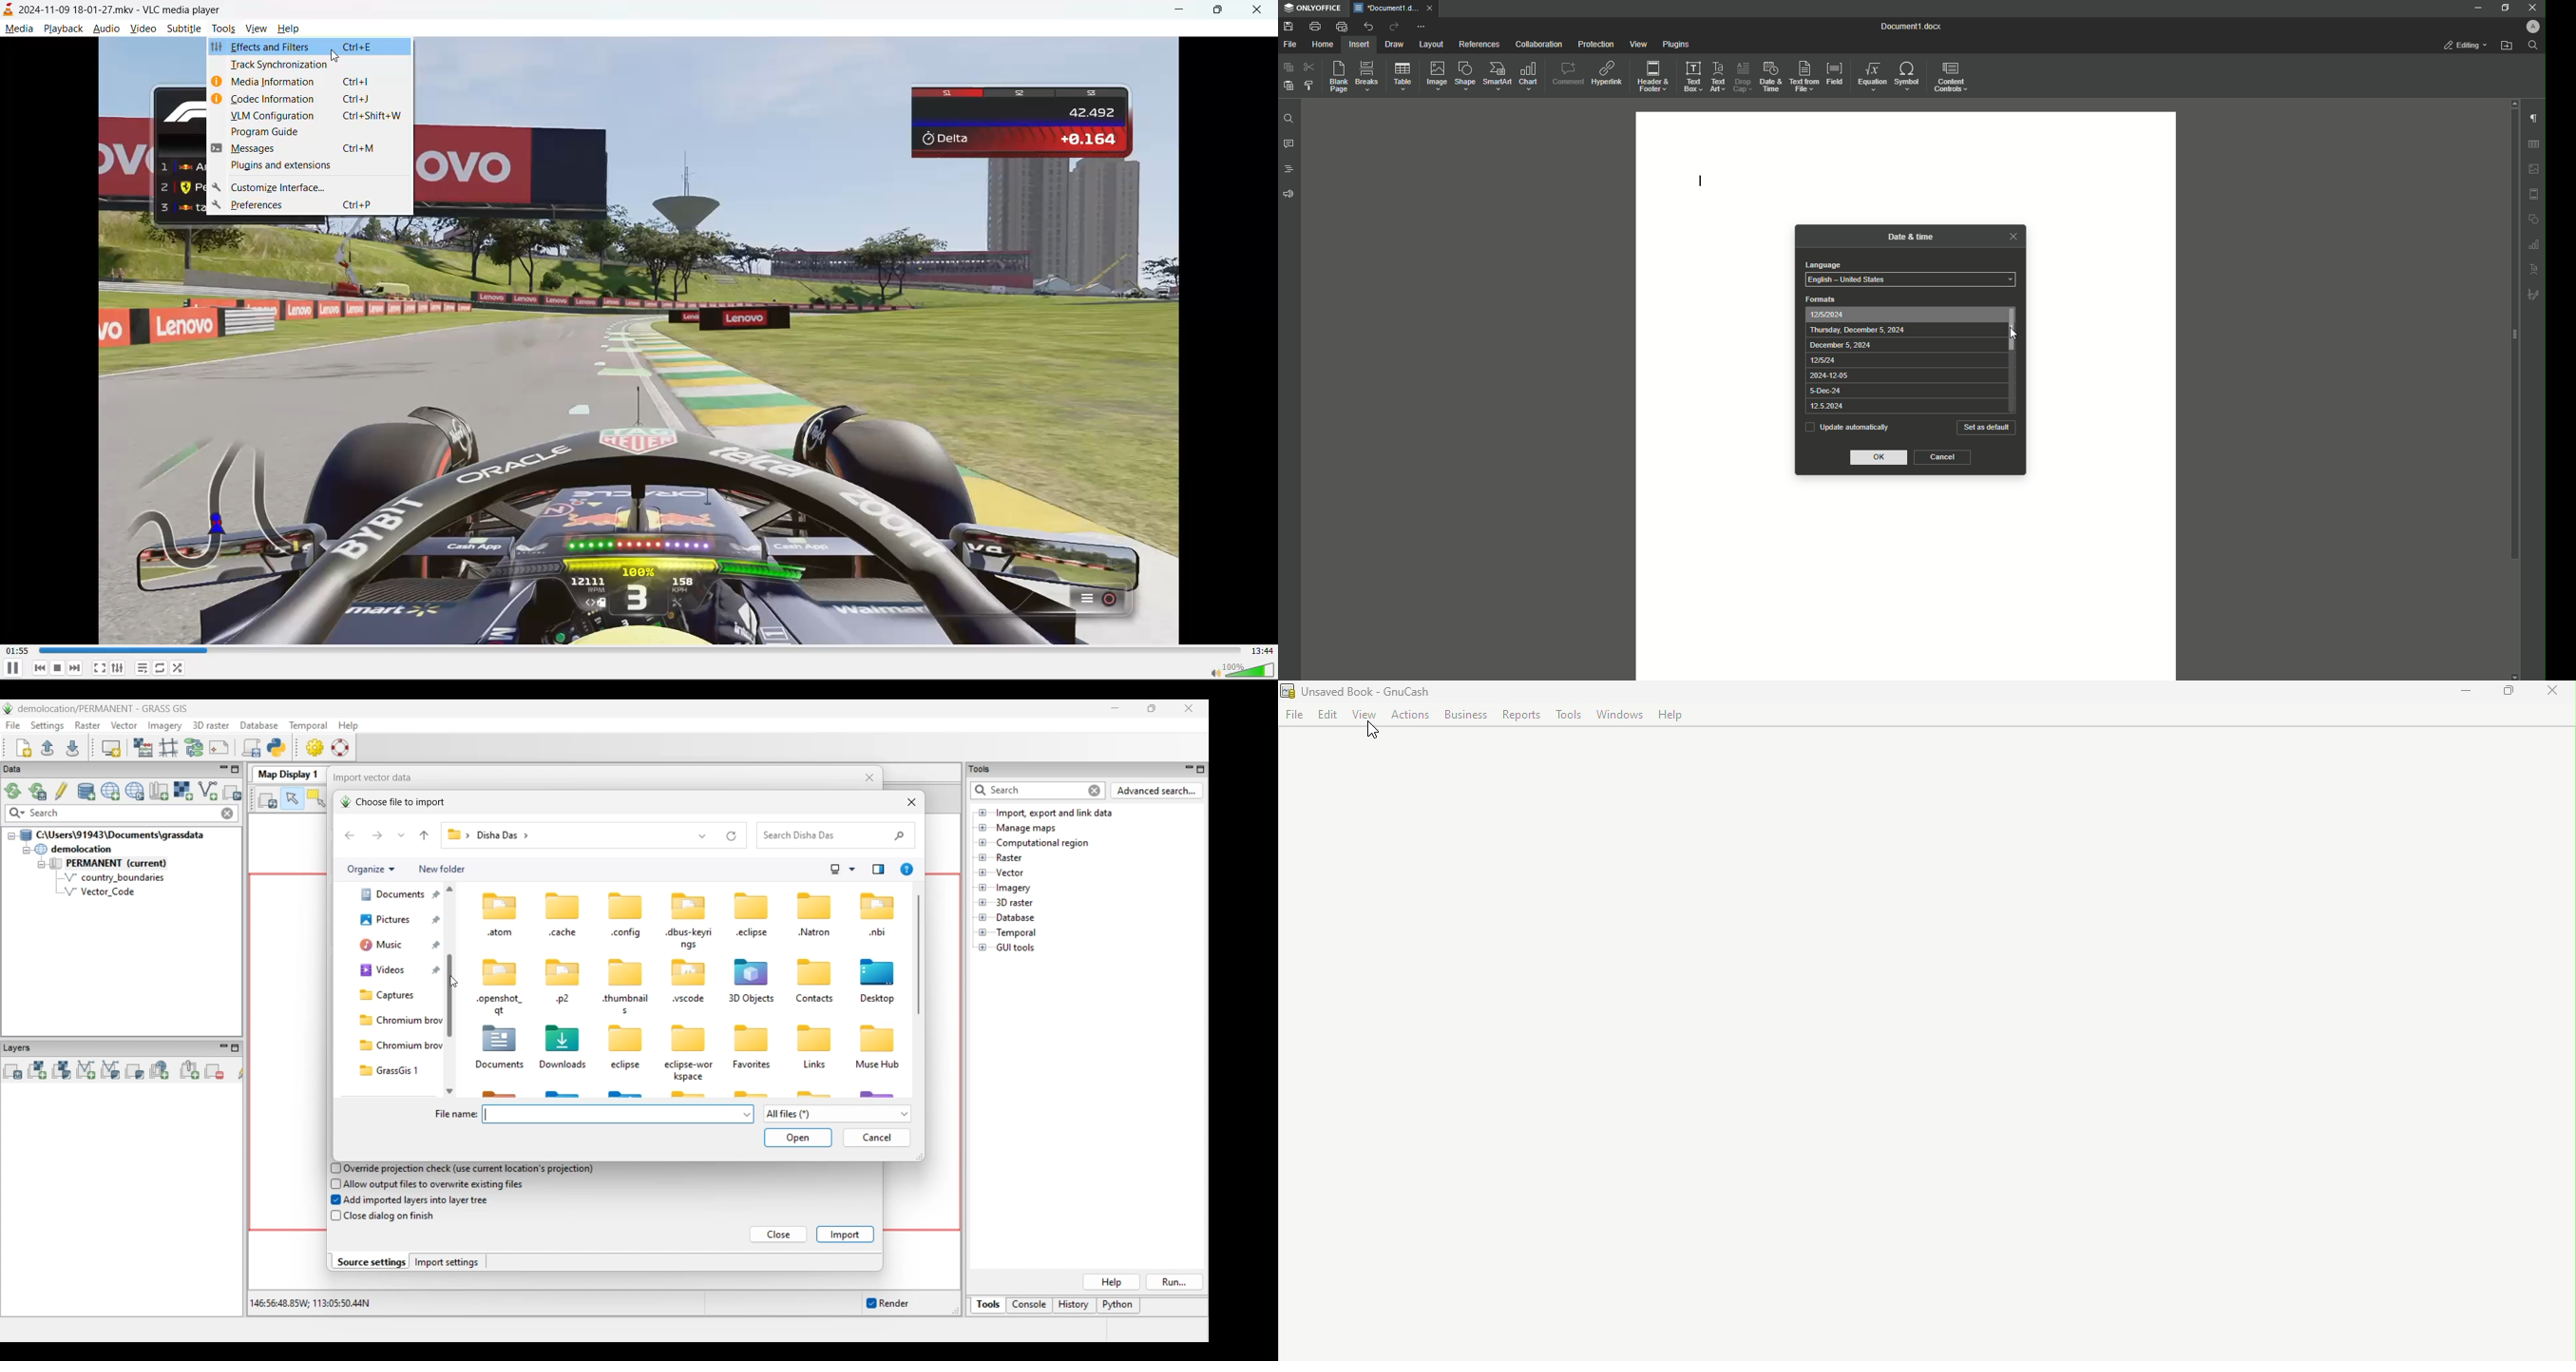 Image resolution: width=2576 pixels, height=1372 pixels. Describe the element at coordinates (309, 166) in the screenshot. I see `plugins and extensions` at that location.